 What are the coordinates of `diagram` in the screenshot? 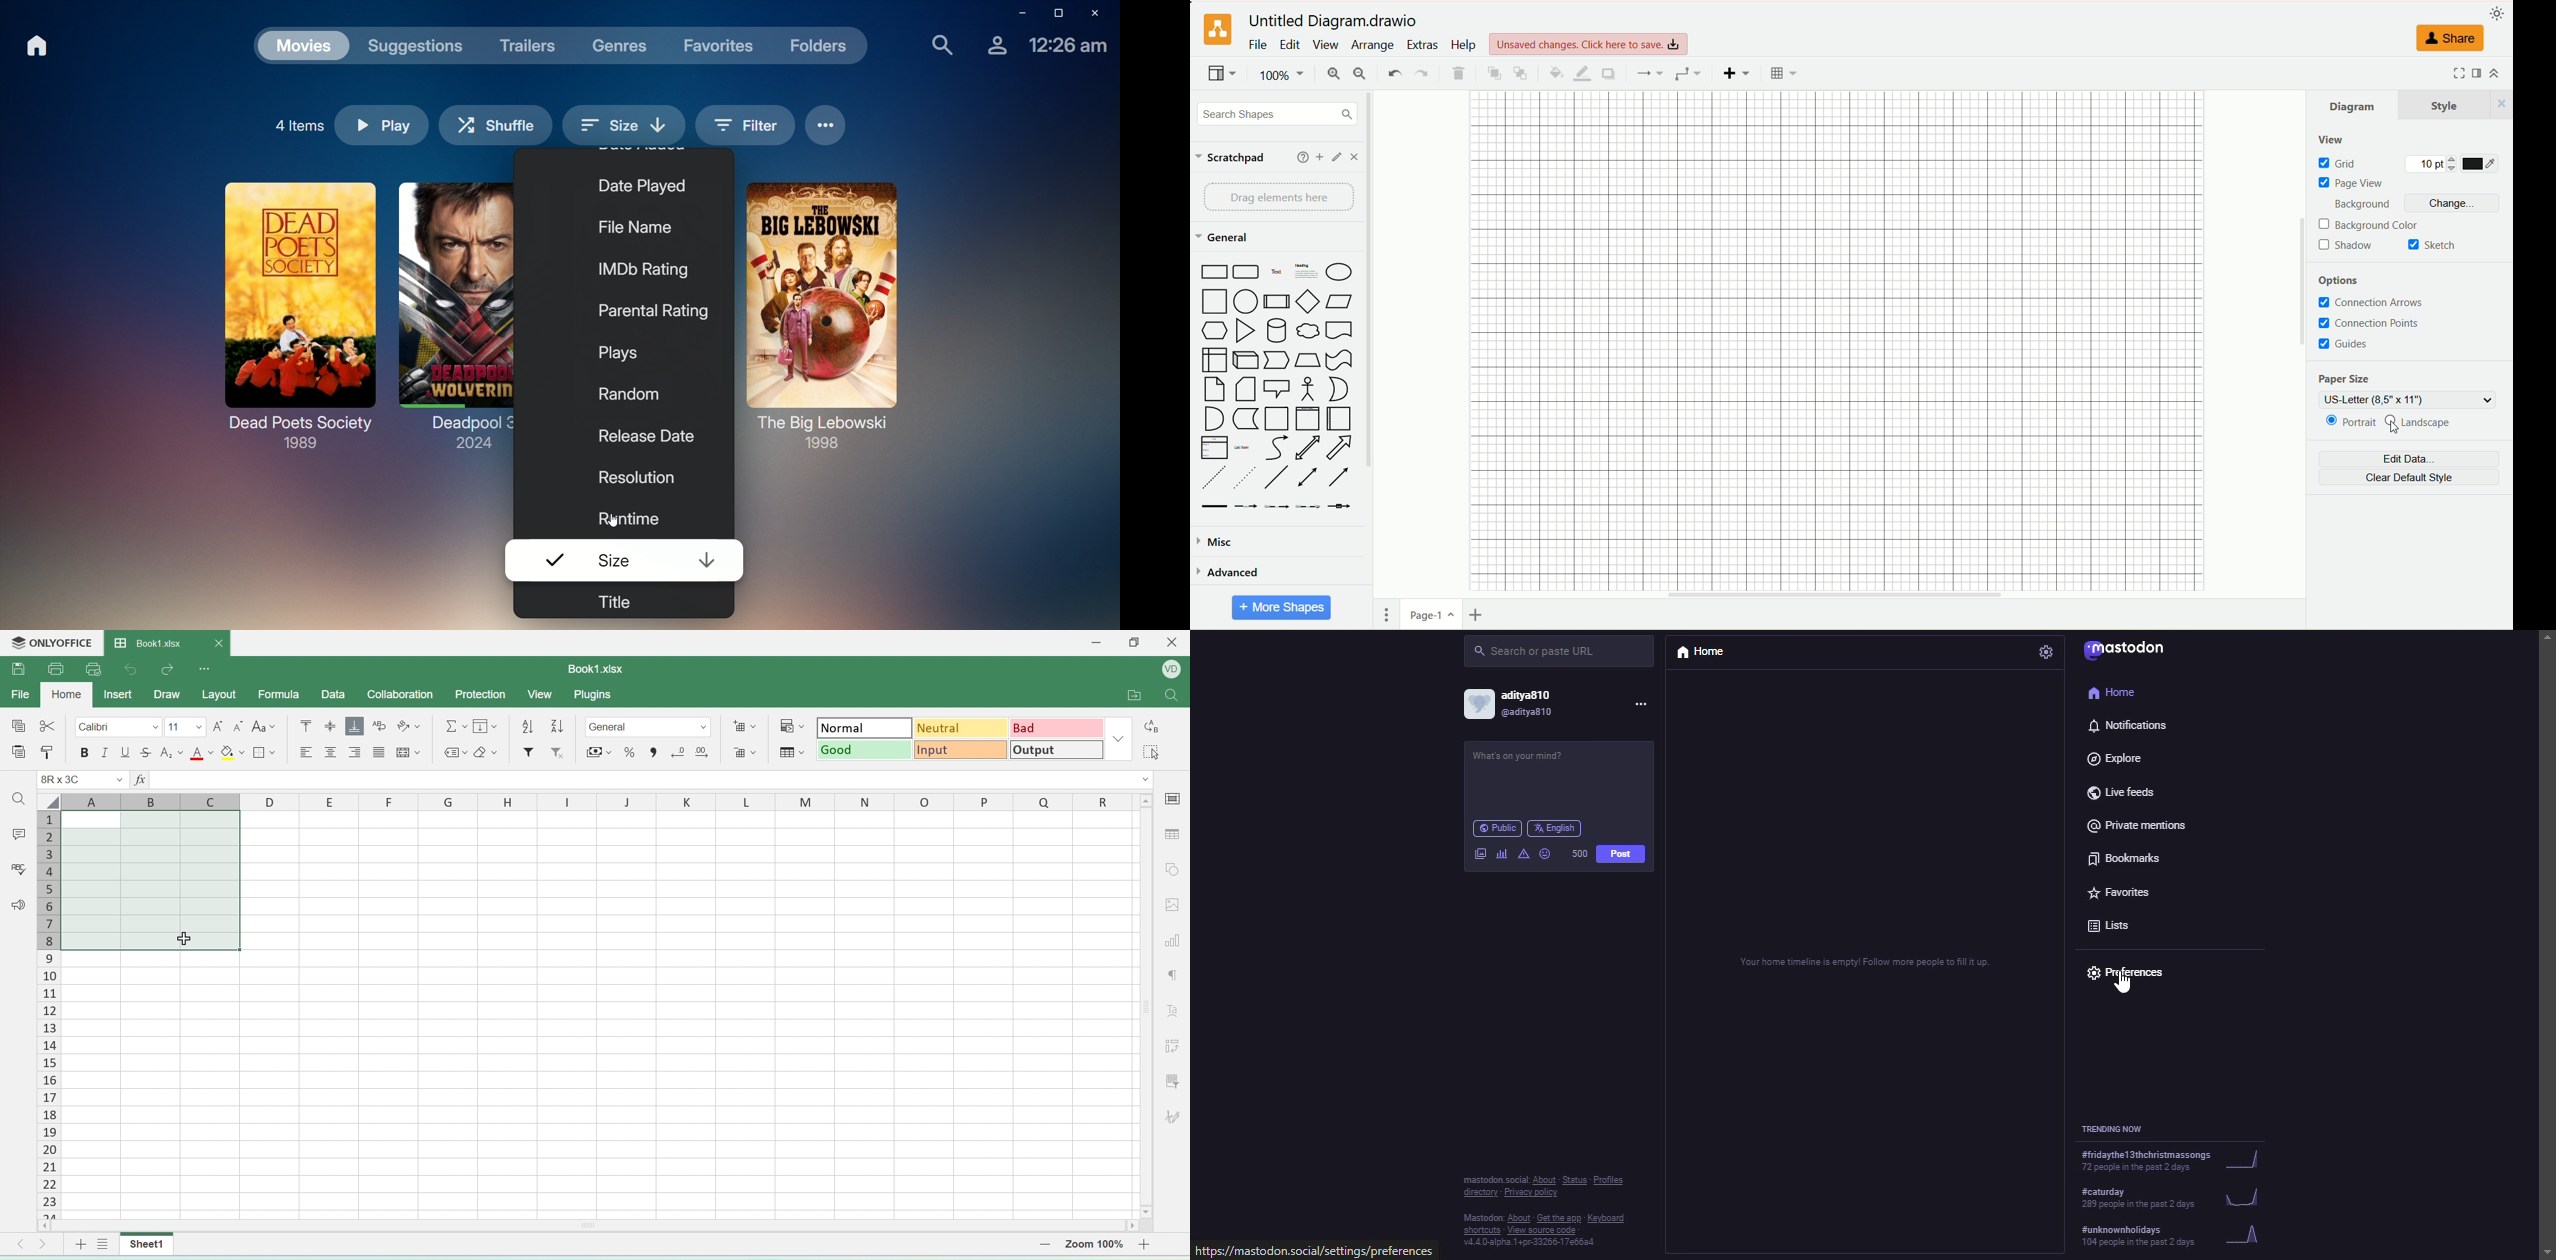 It's located at (2351, 104).